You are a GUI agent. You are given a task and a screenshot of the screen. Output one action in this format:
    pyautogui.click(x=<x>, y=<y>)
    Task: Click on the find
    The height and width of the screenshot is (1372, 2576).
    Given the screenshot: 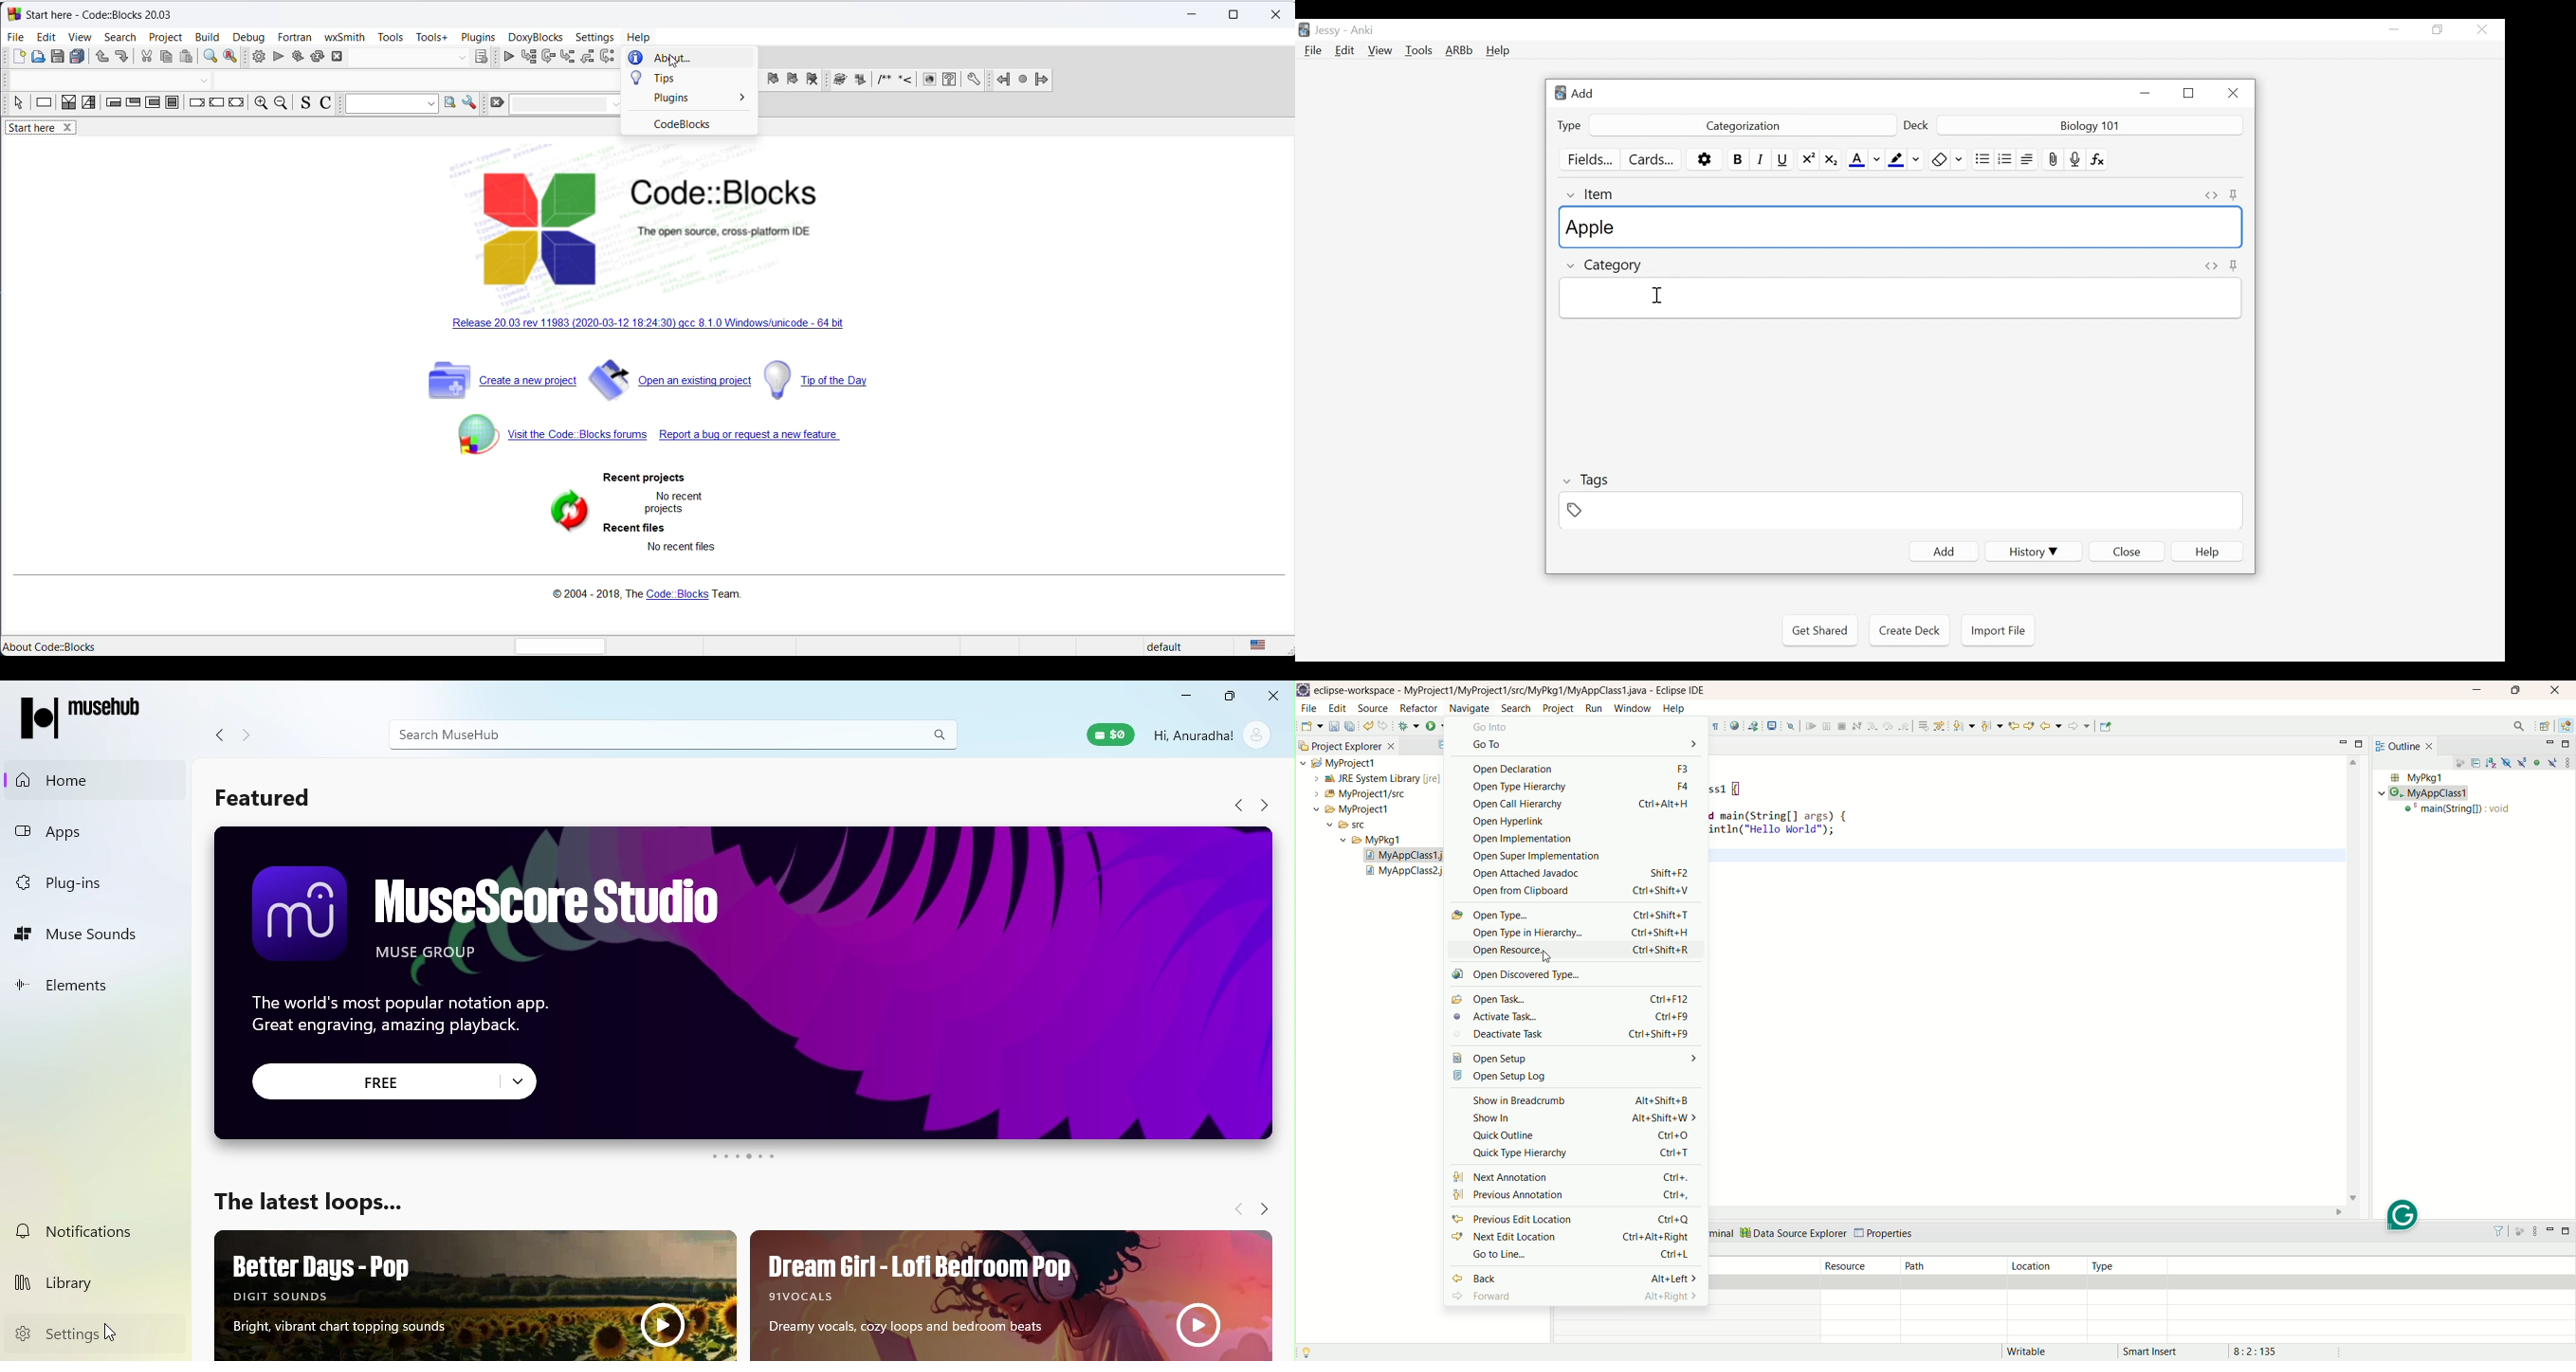 What is the action you would take?
    pyautogui.click(x=209, y=58)
    